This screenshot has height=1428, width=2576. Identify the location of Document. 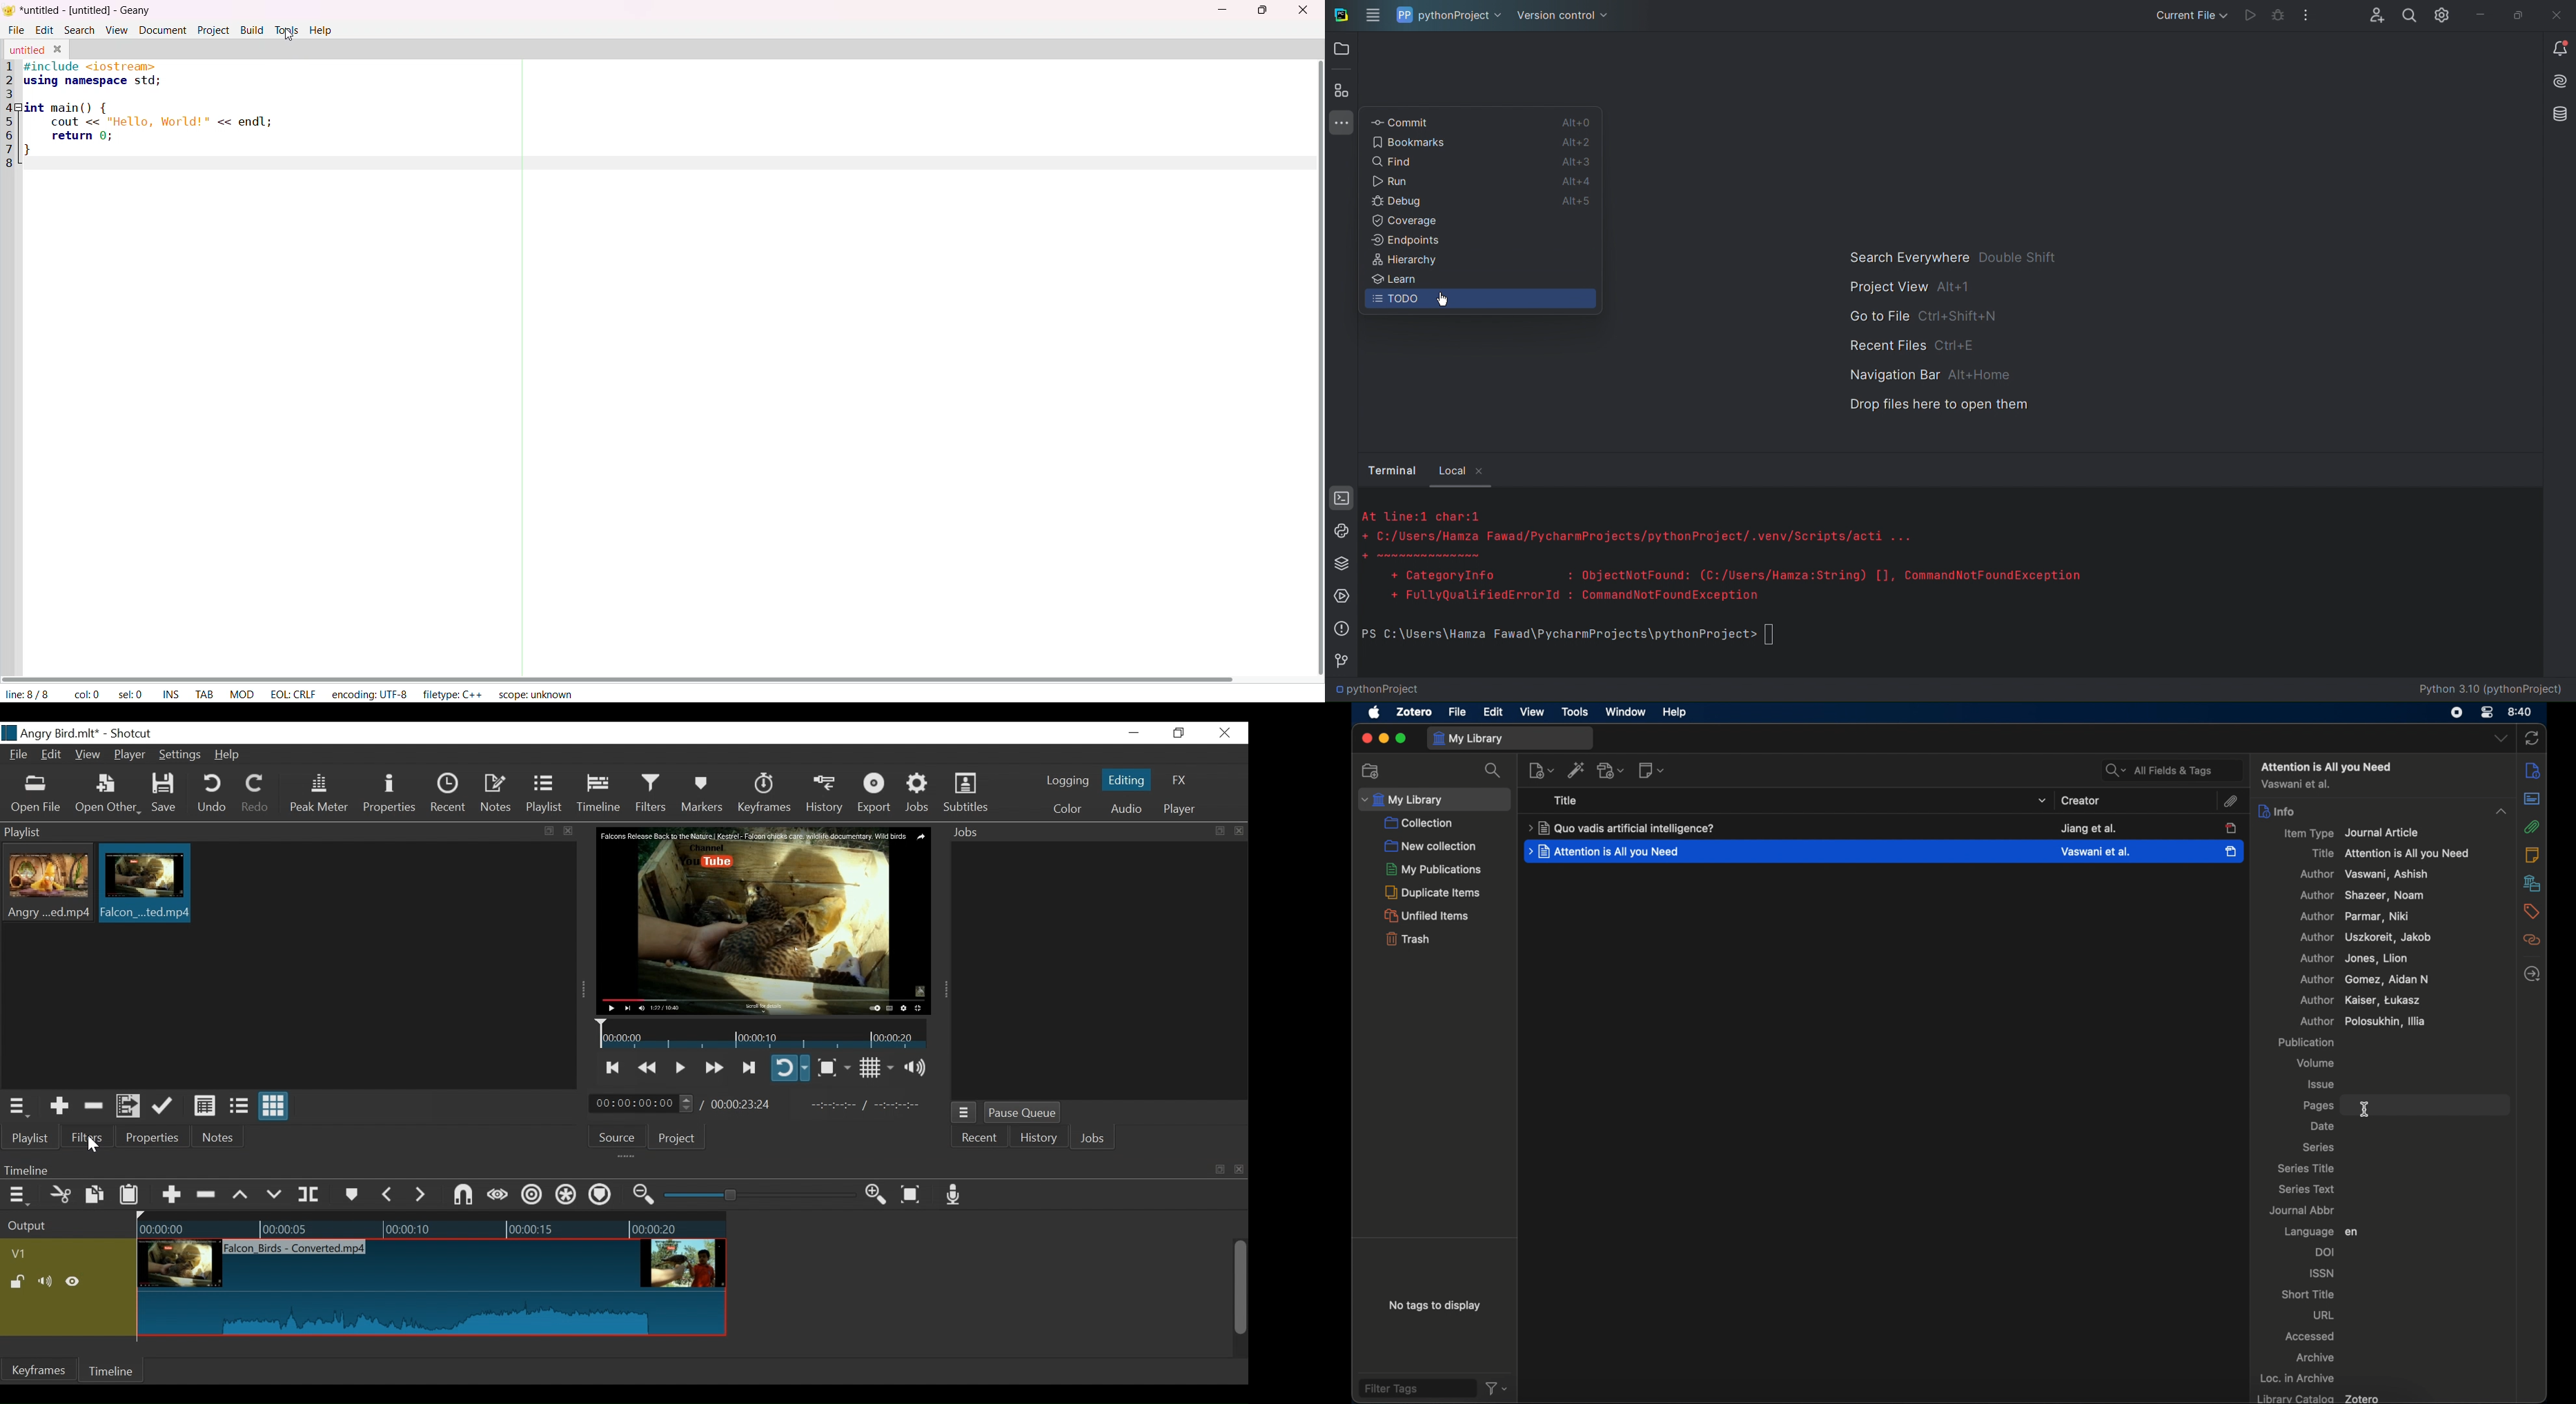
(161, 30).